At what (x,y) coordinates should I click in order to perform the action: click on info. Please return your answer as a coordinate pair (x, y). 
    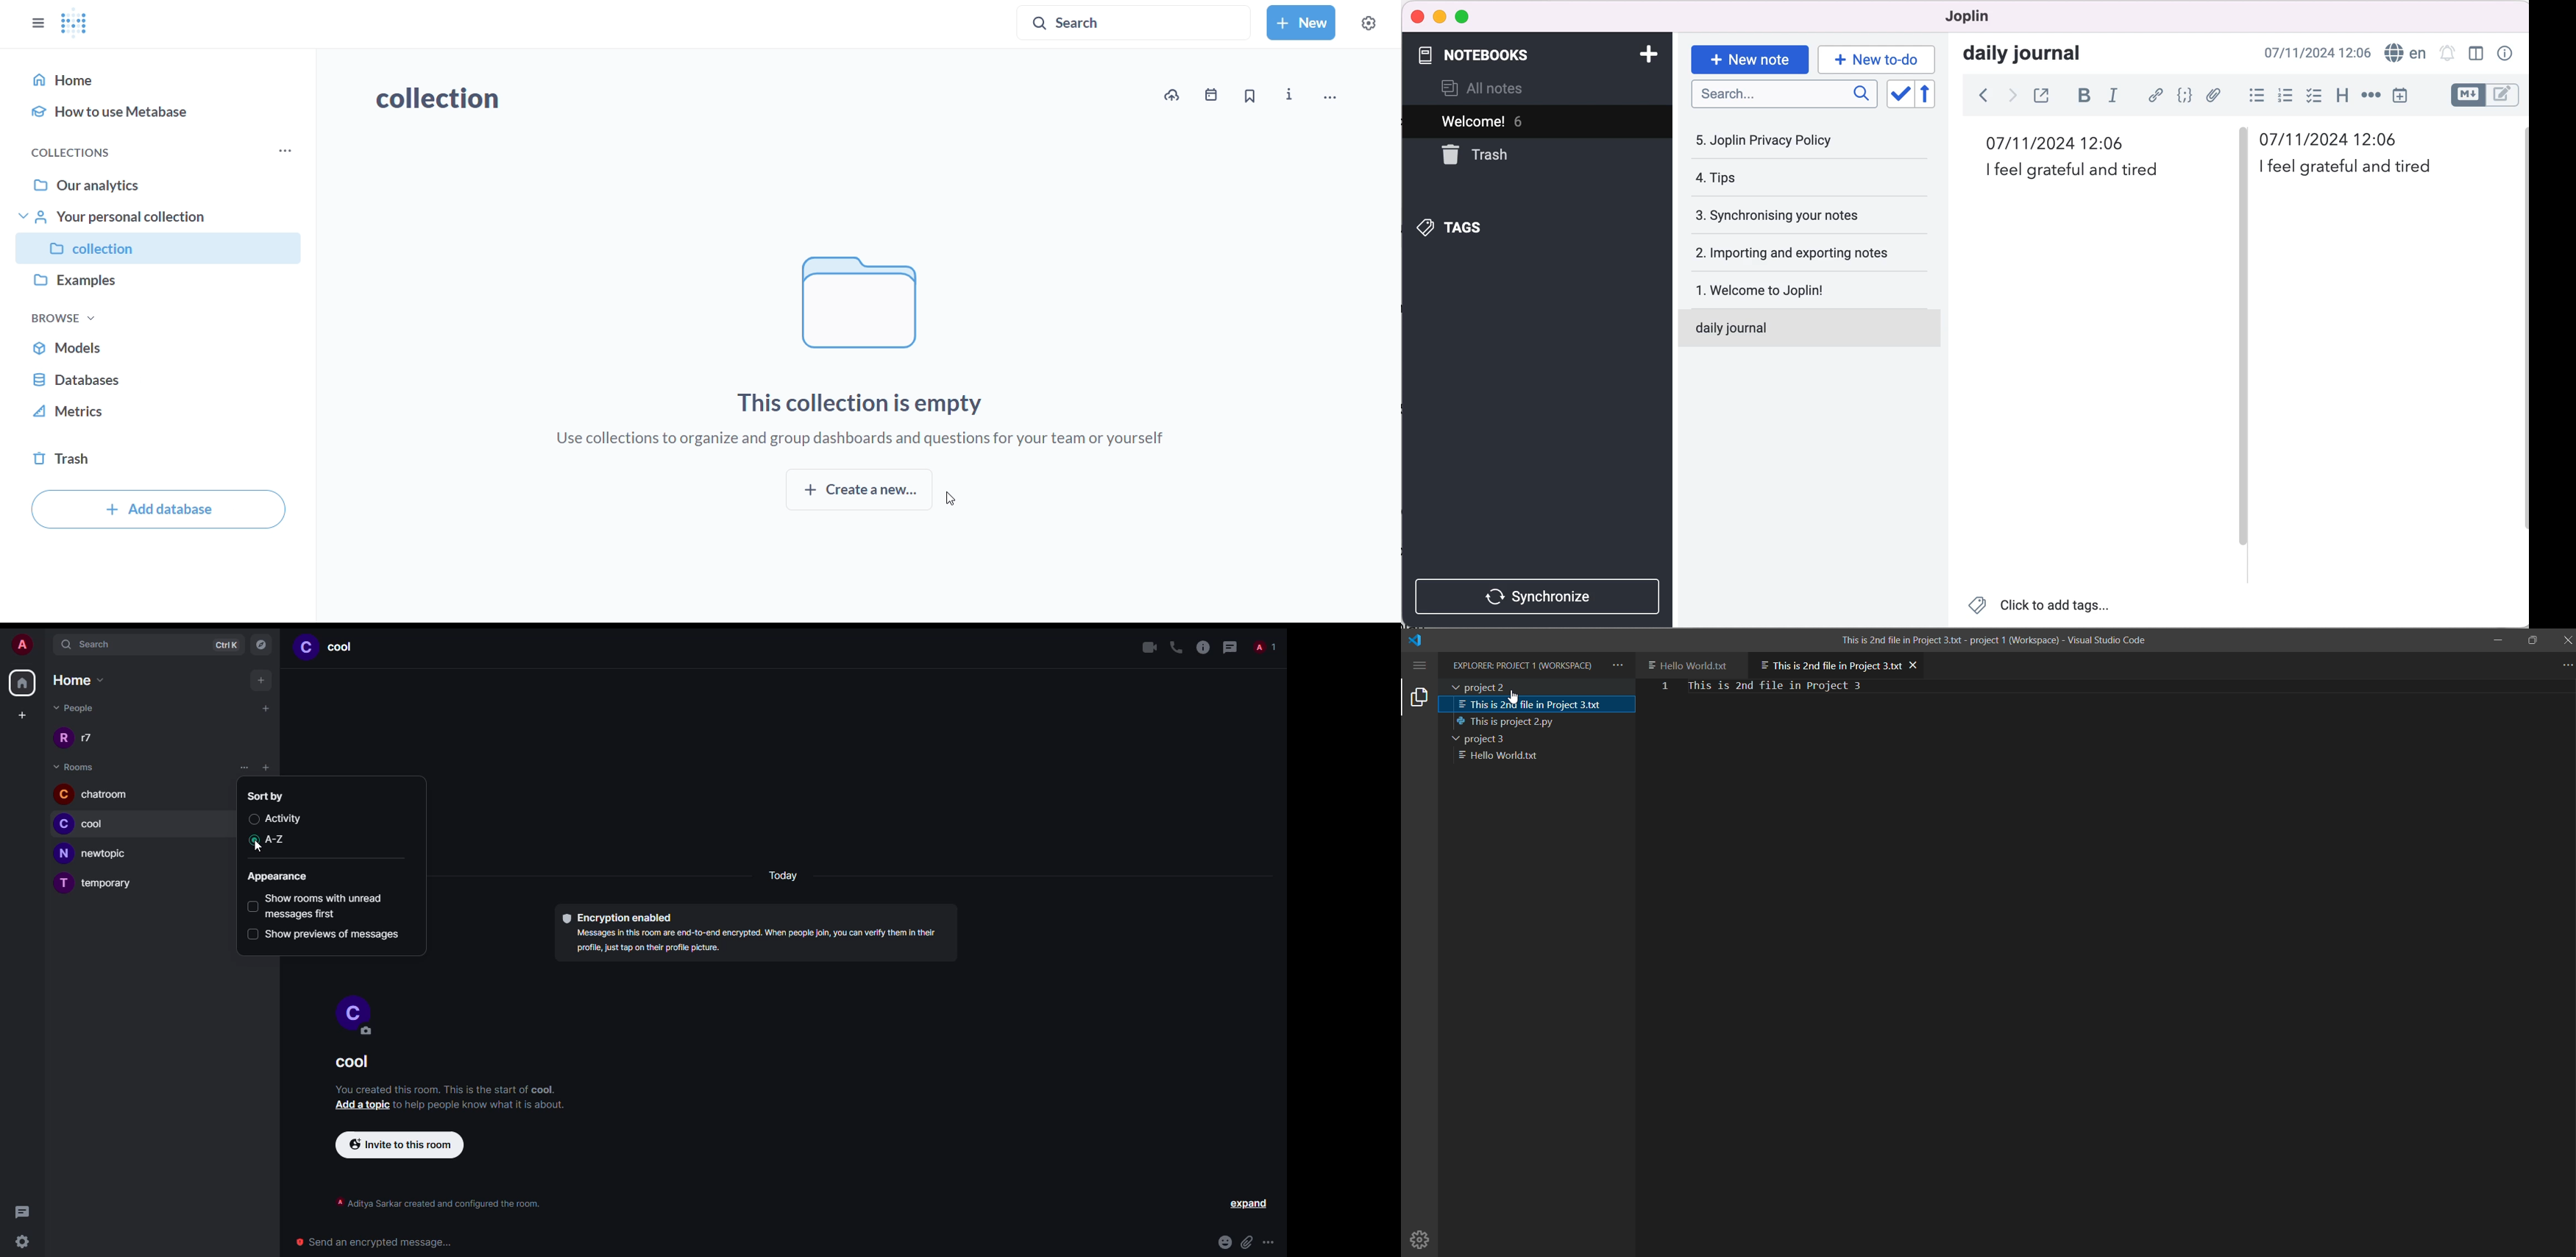
    Looking at the image, I should click on (763, 943).